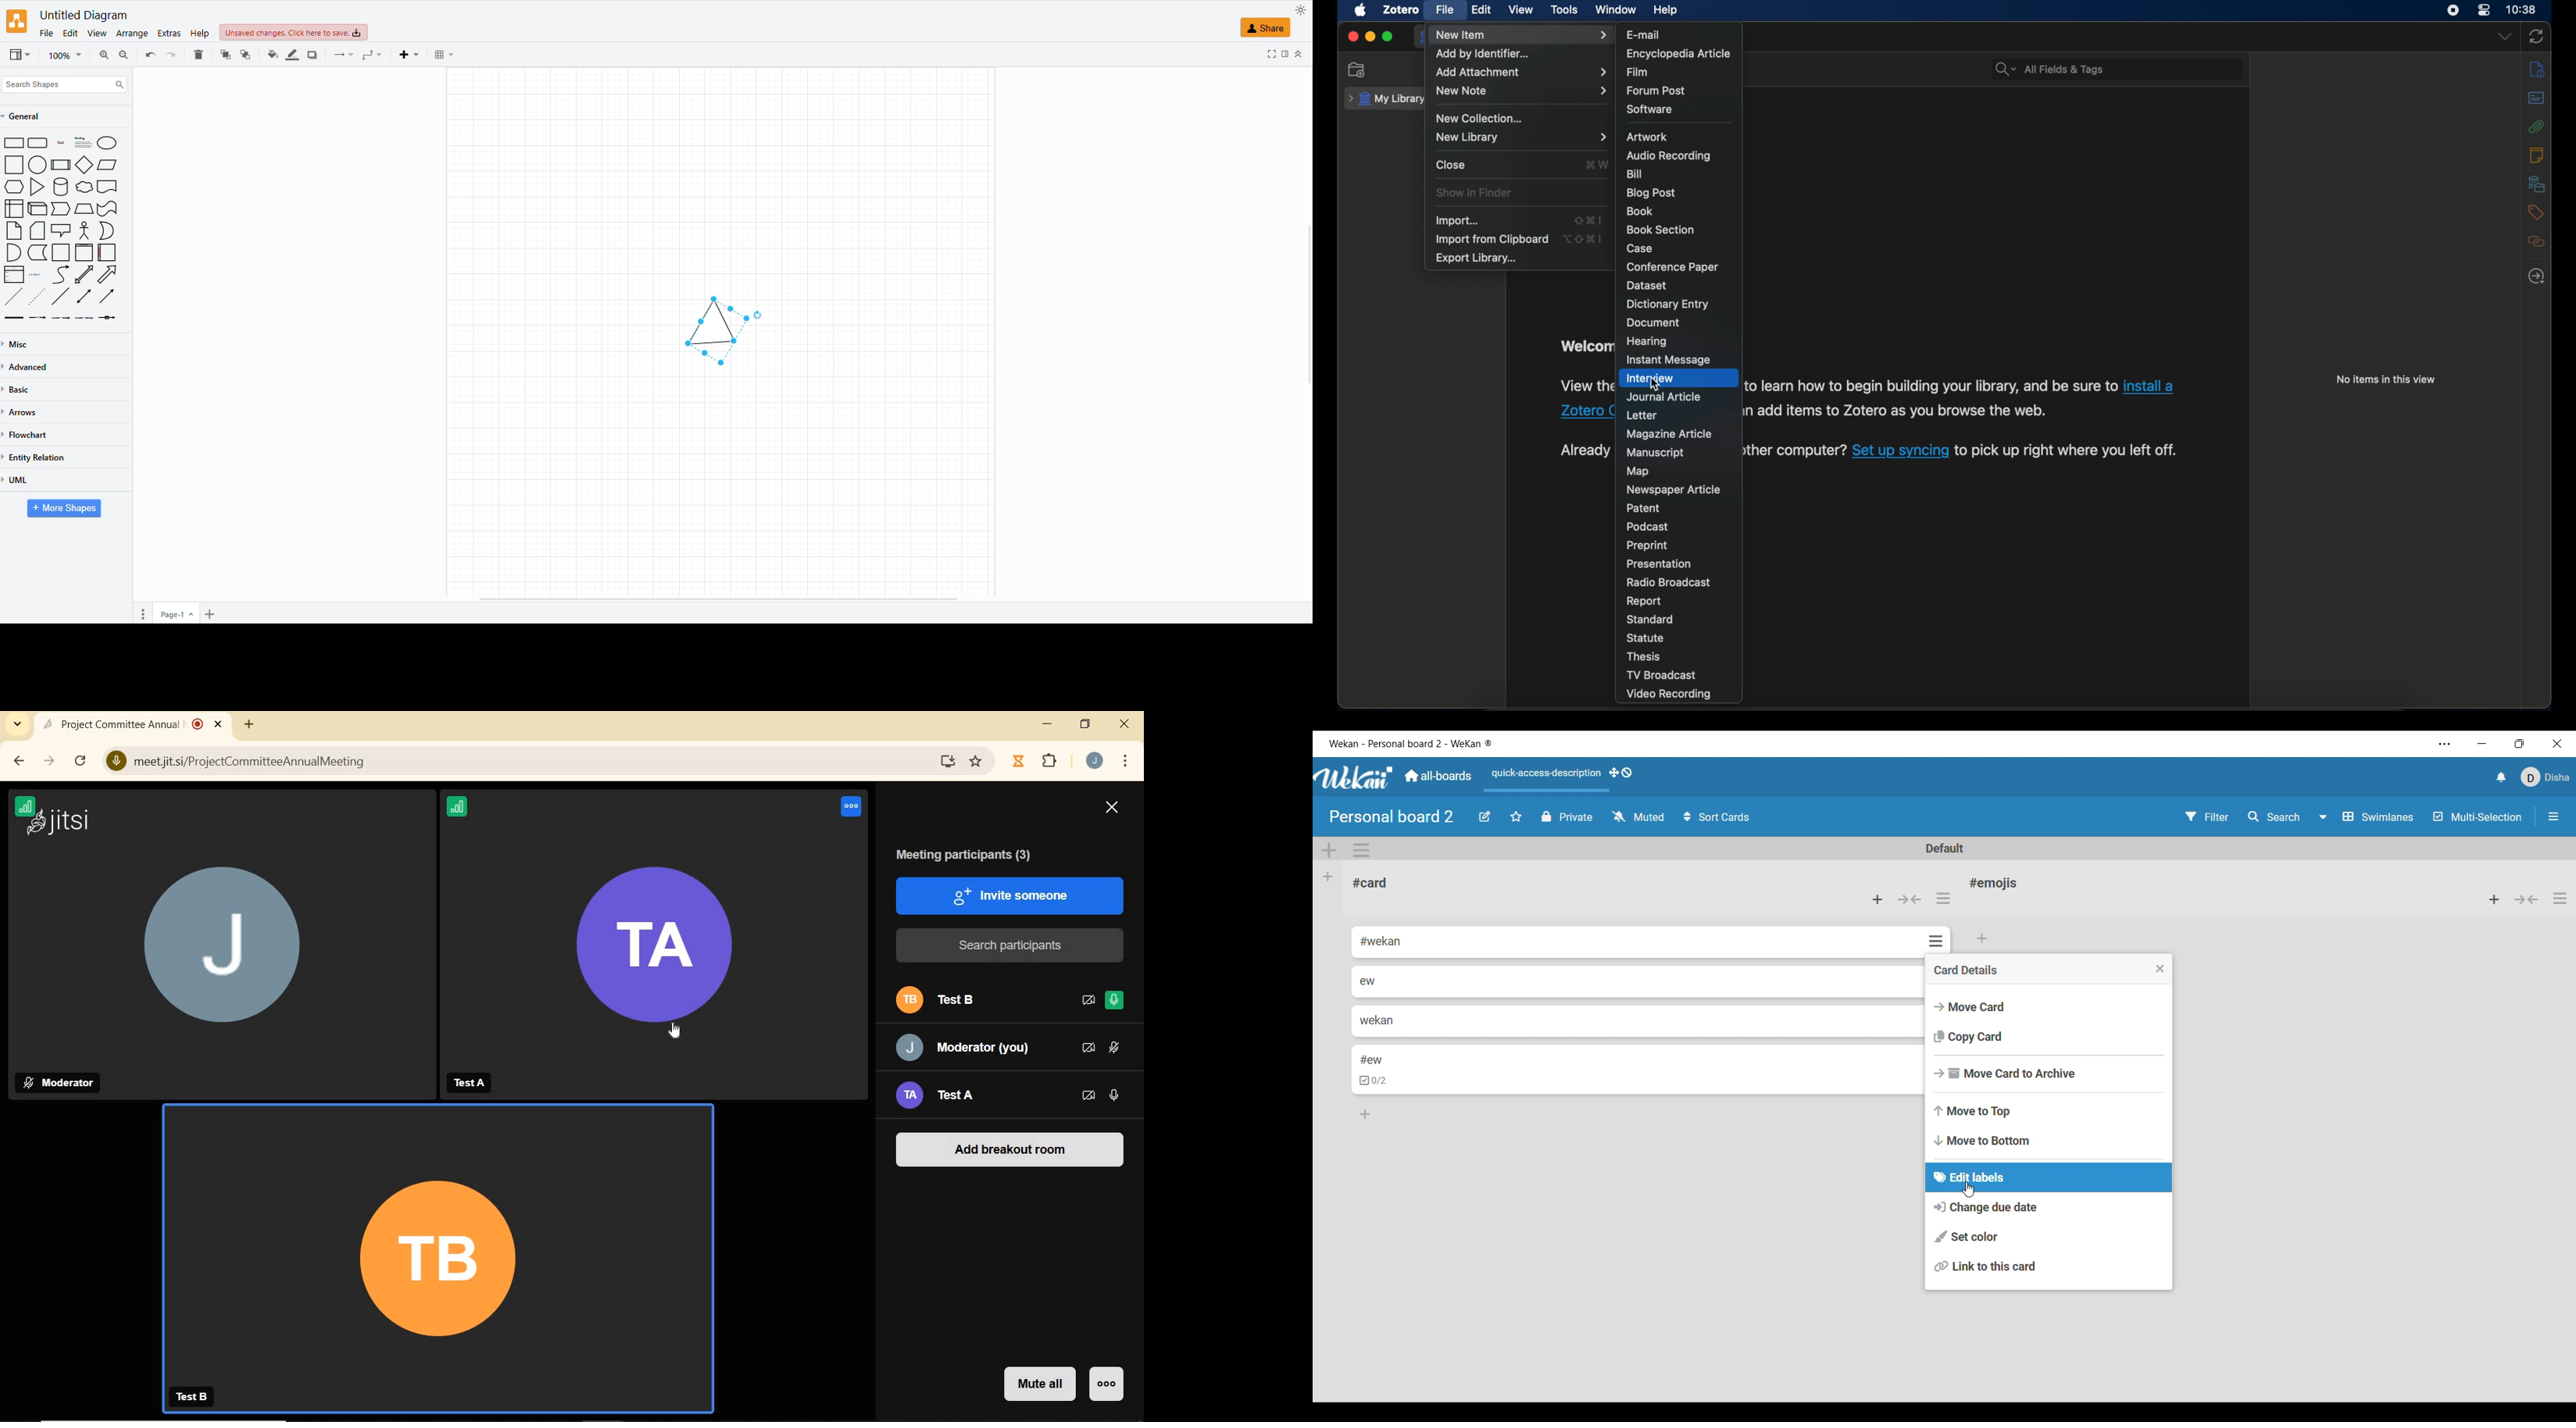 The height and width of the screenshot is (1428, 2576). Describe the element at coordinates (1647, 545) in the screenshot. I see `preprint` at that location.